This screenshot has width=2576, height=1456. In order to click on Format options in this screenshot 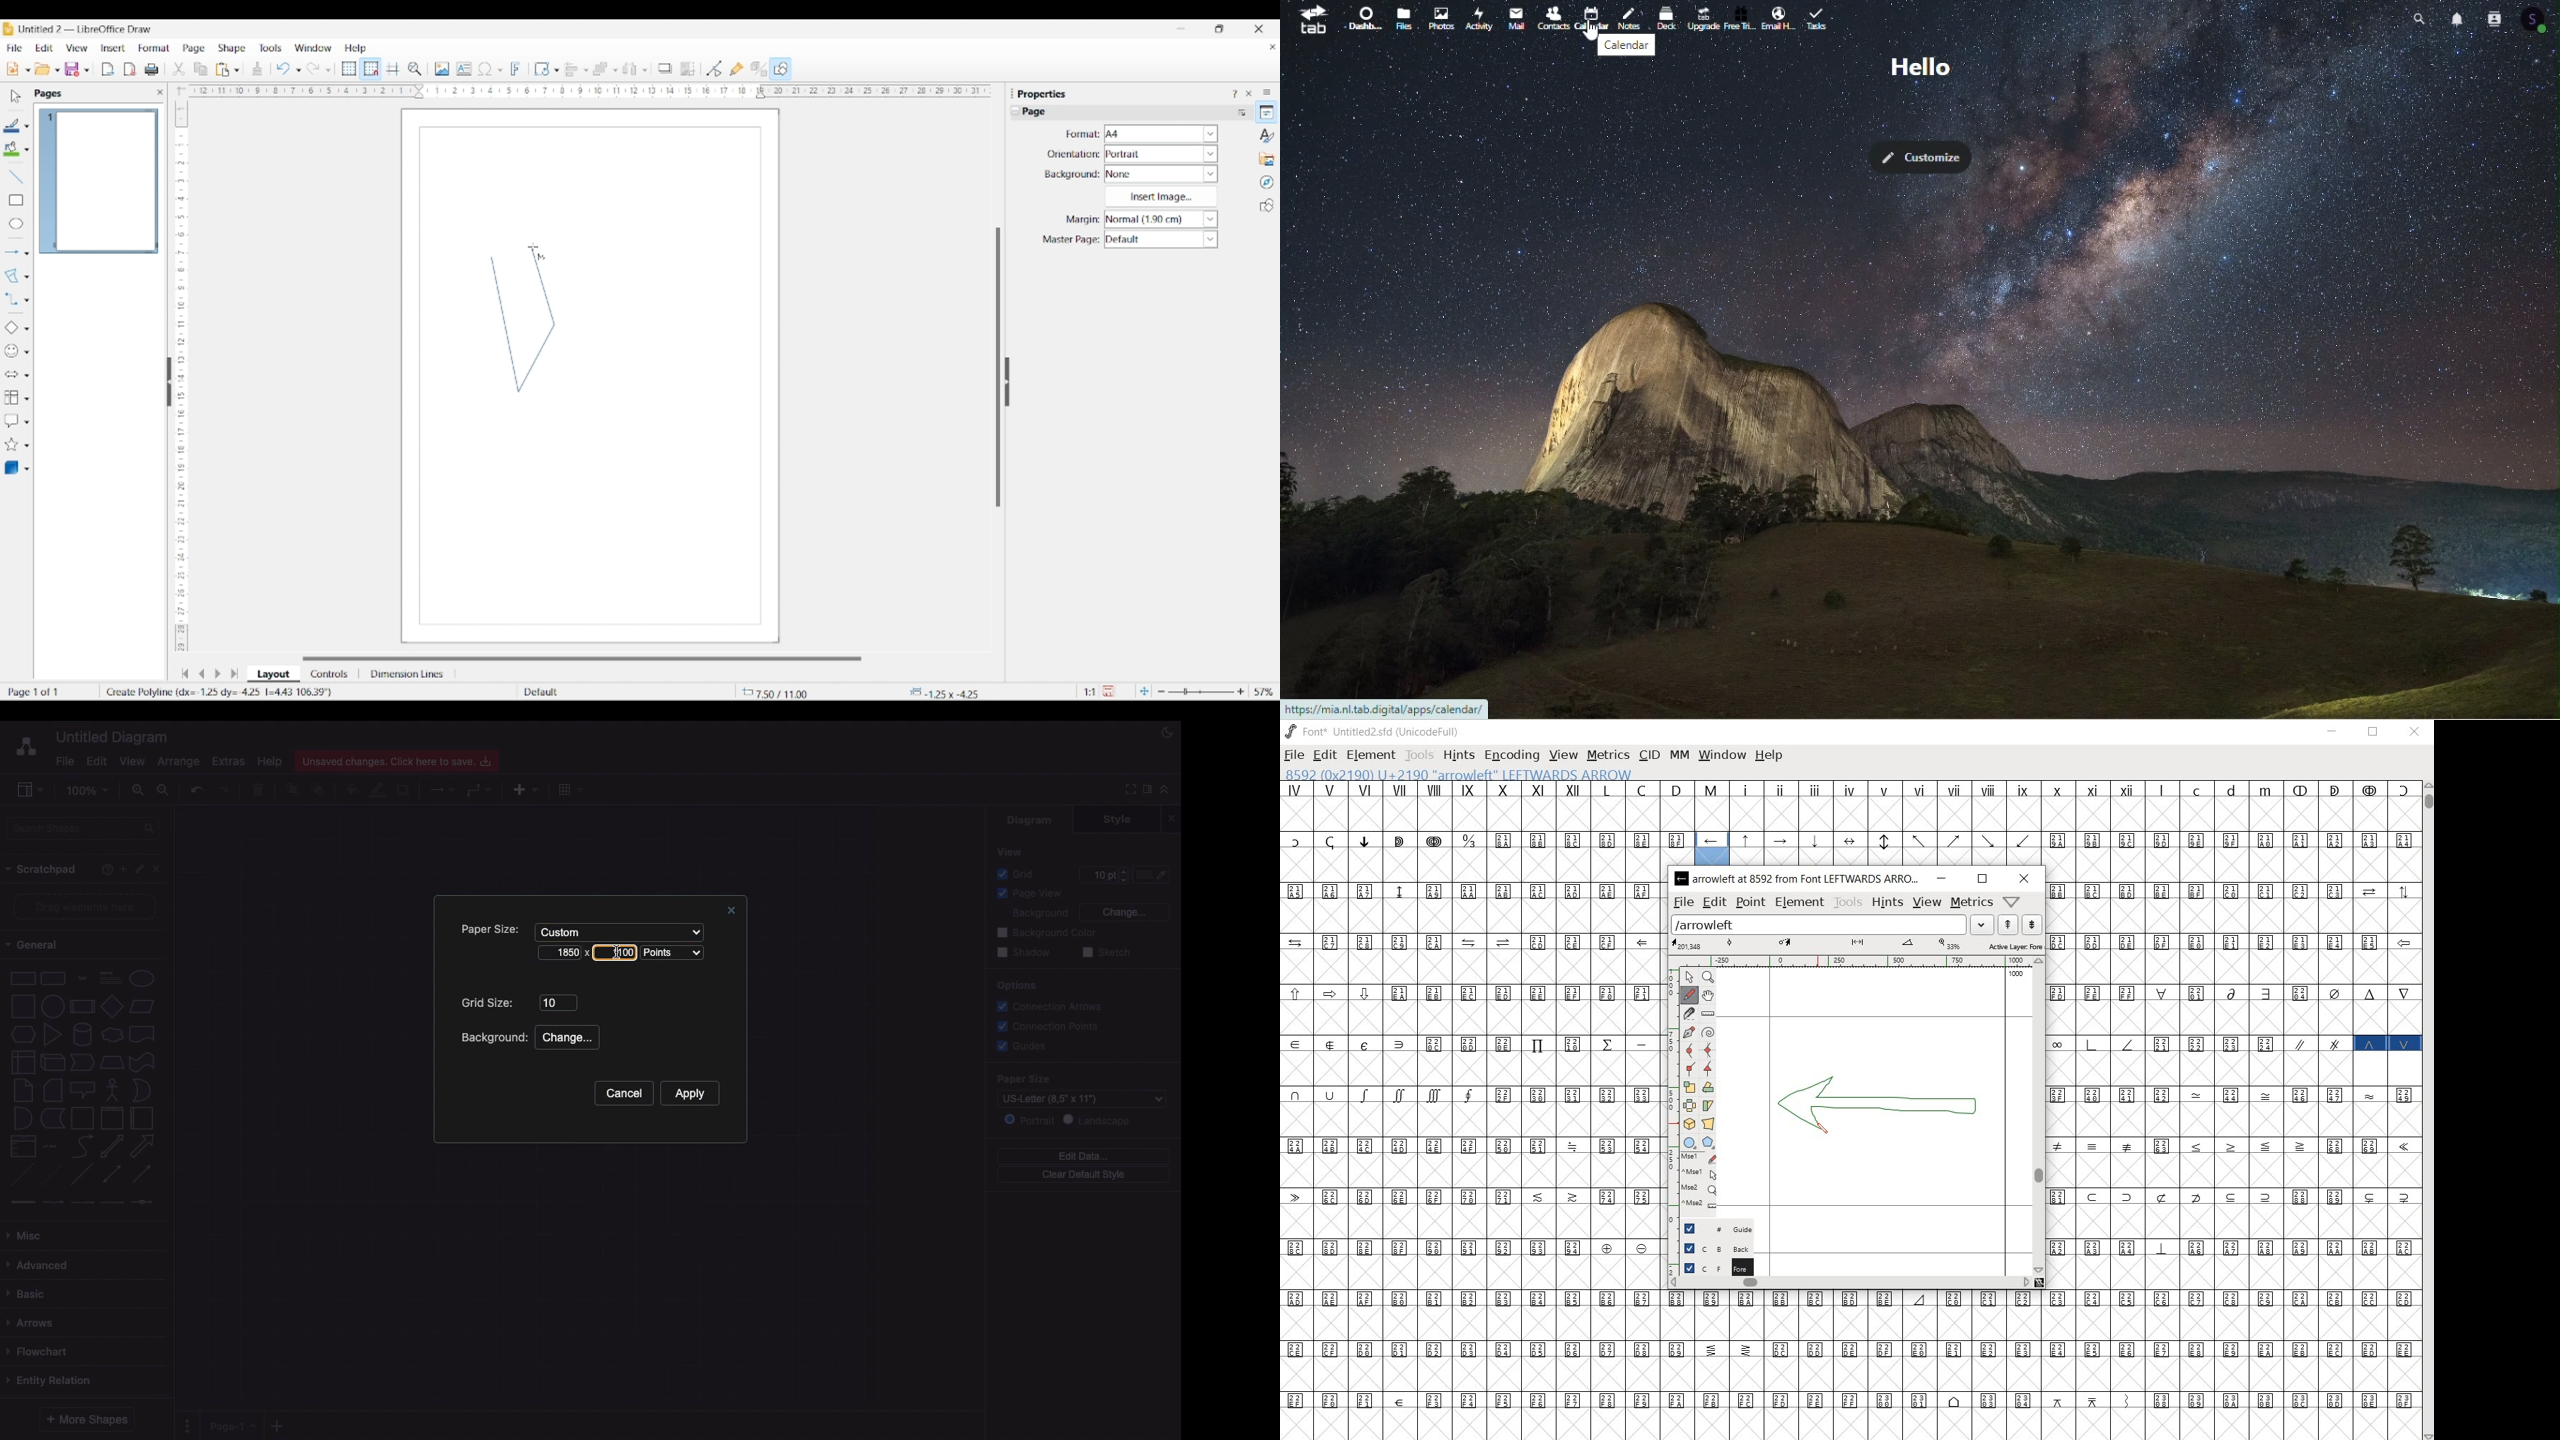, I will do `click(1161, 133)`.